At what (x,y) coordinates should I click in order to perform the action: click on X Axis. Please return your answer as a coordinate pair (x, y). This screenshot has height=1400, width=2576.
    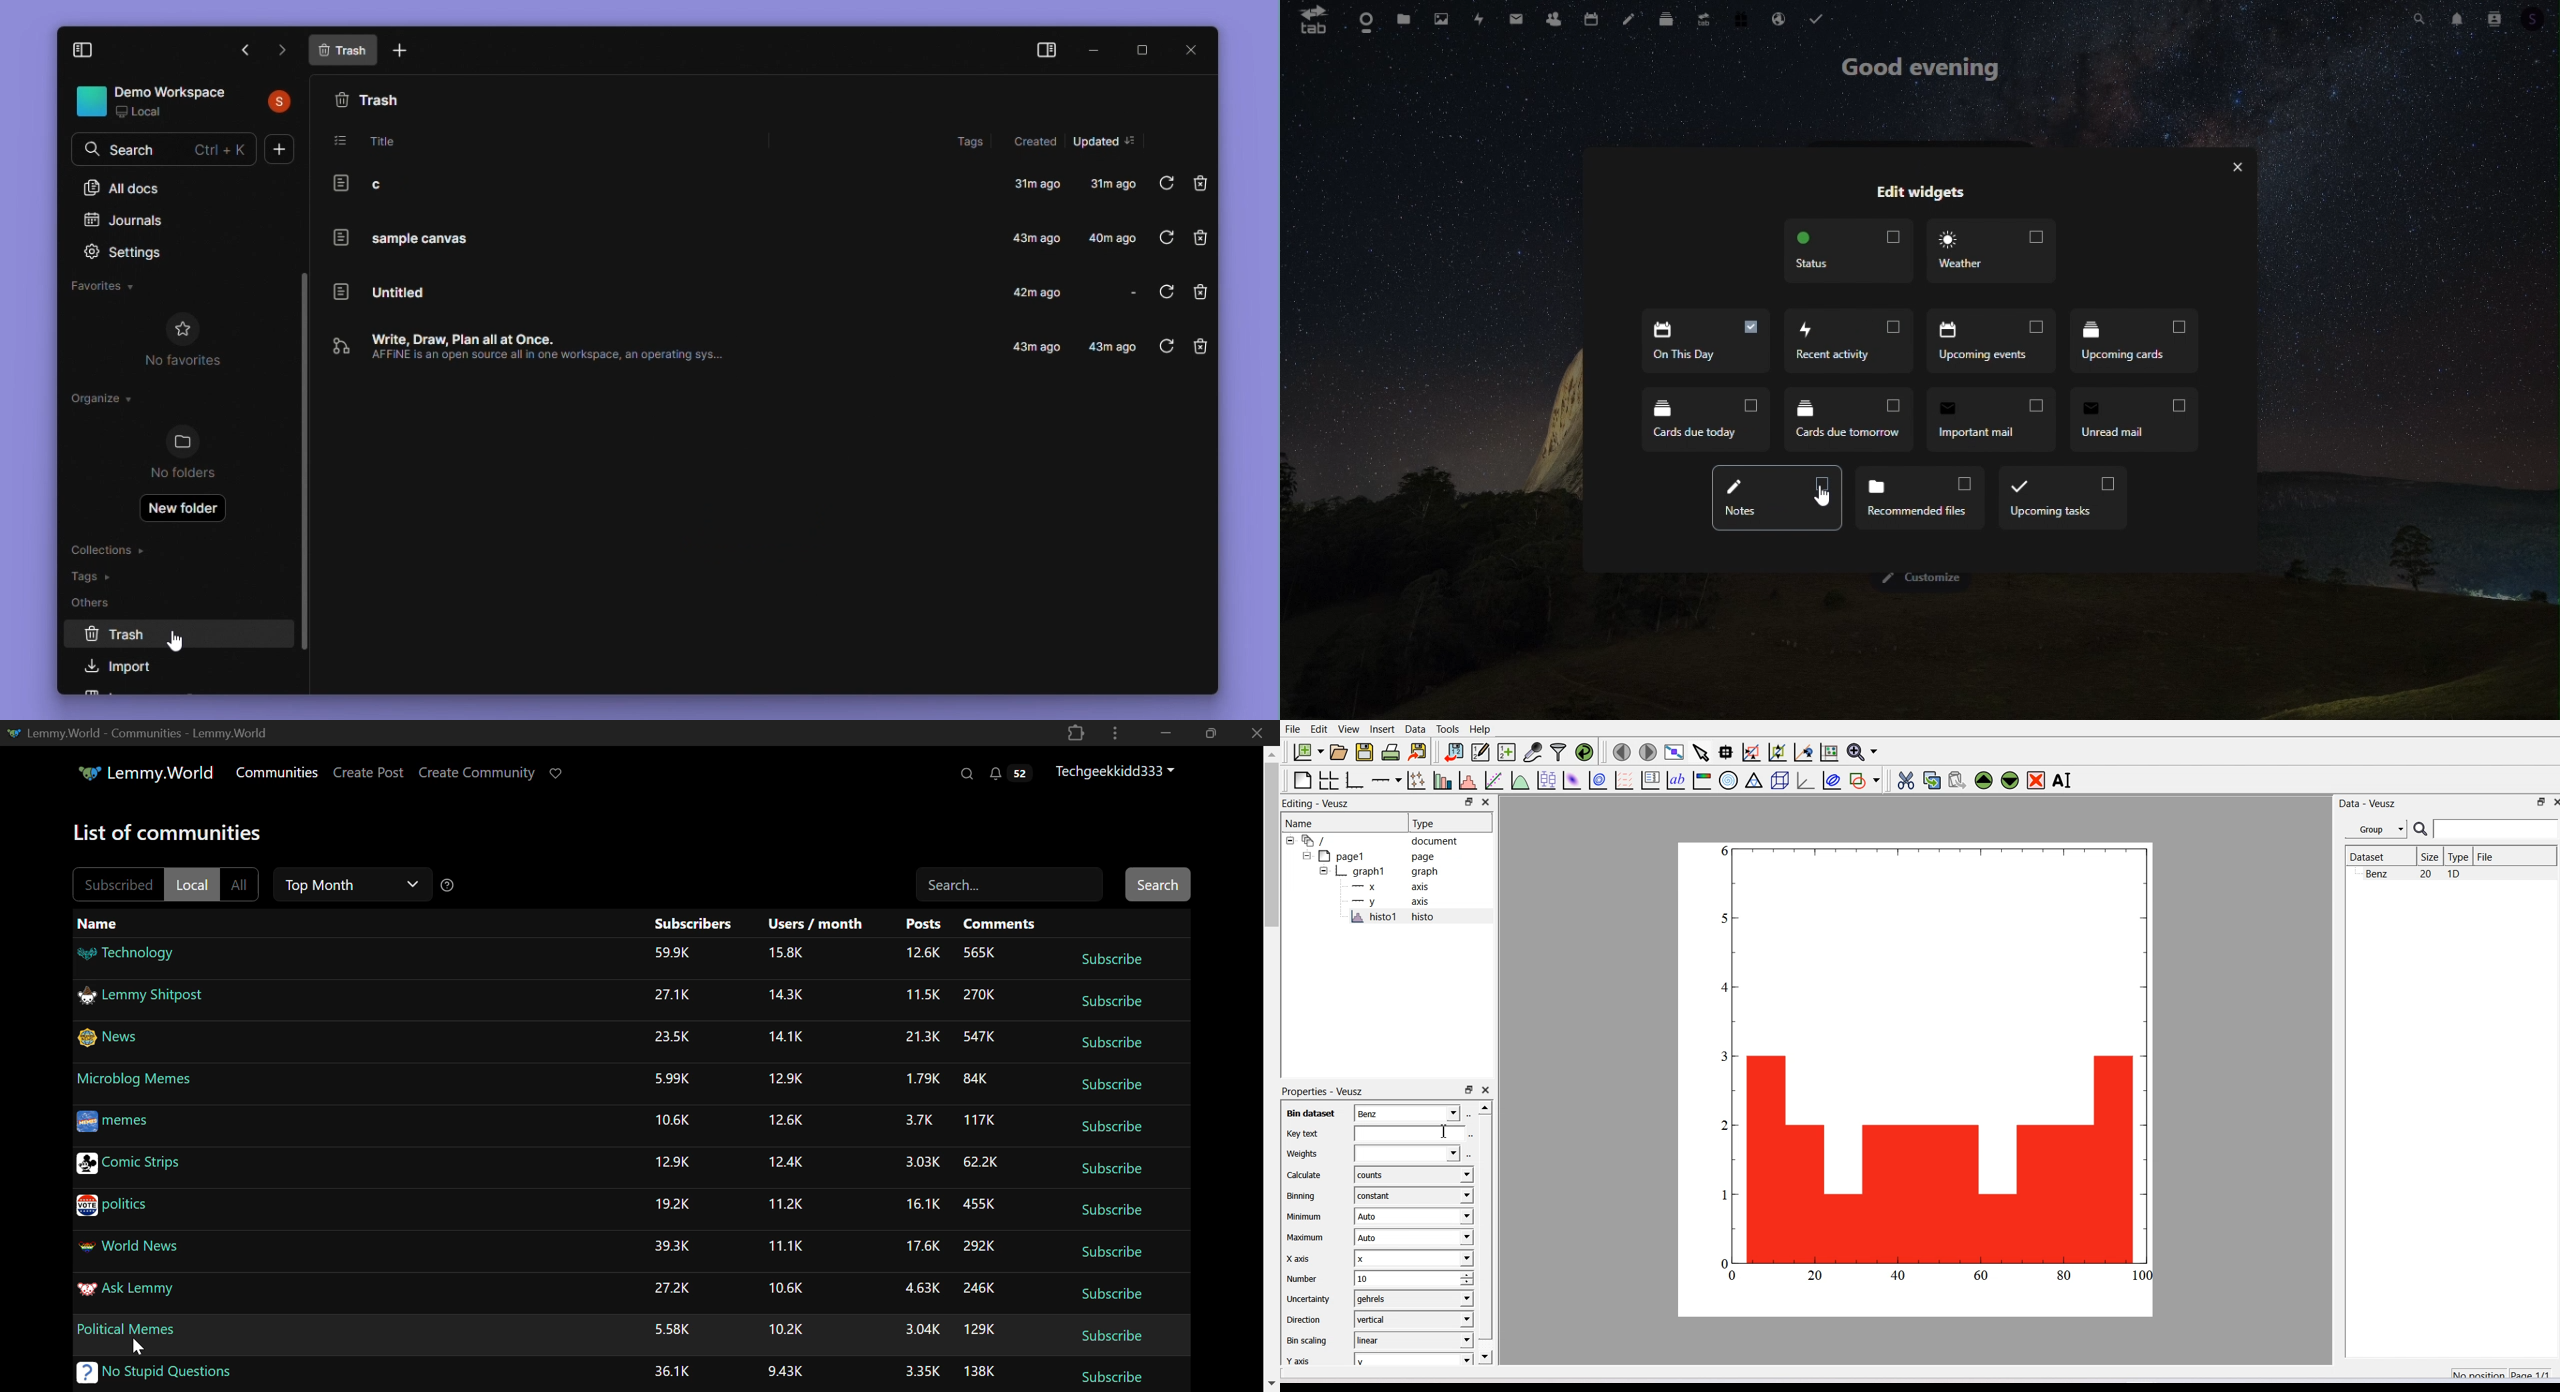
    Looking at the image, I should click on (1394, 887).